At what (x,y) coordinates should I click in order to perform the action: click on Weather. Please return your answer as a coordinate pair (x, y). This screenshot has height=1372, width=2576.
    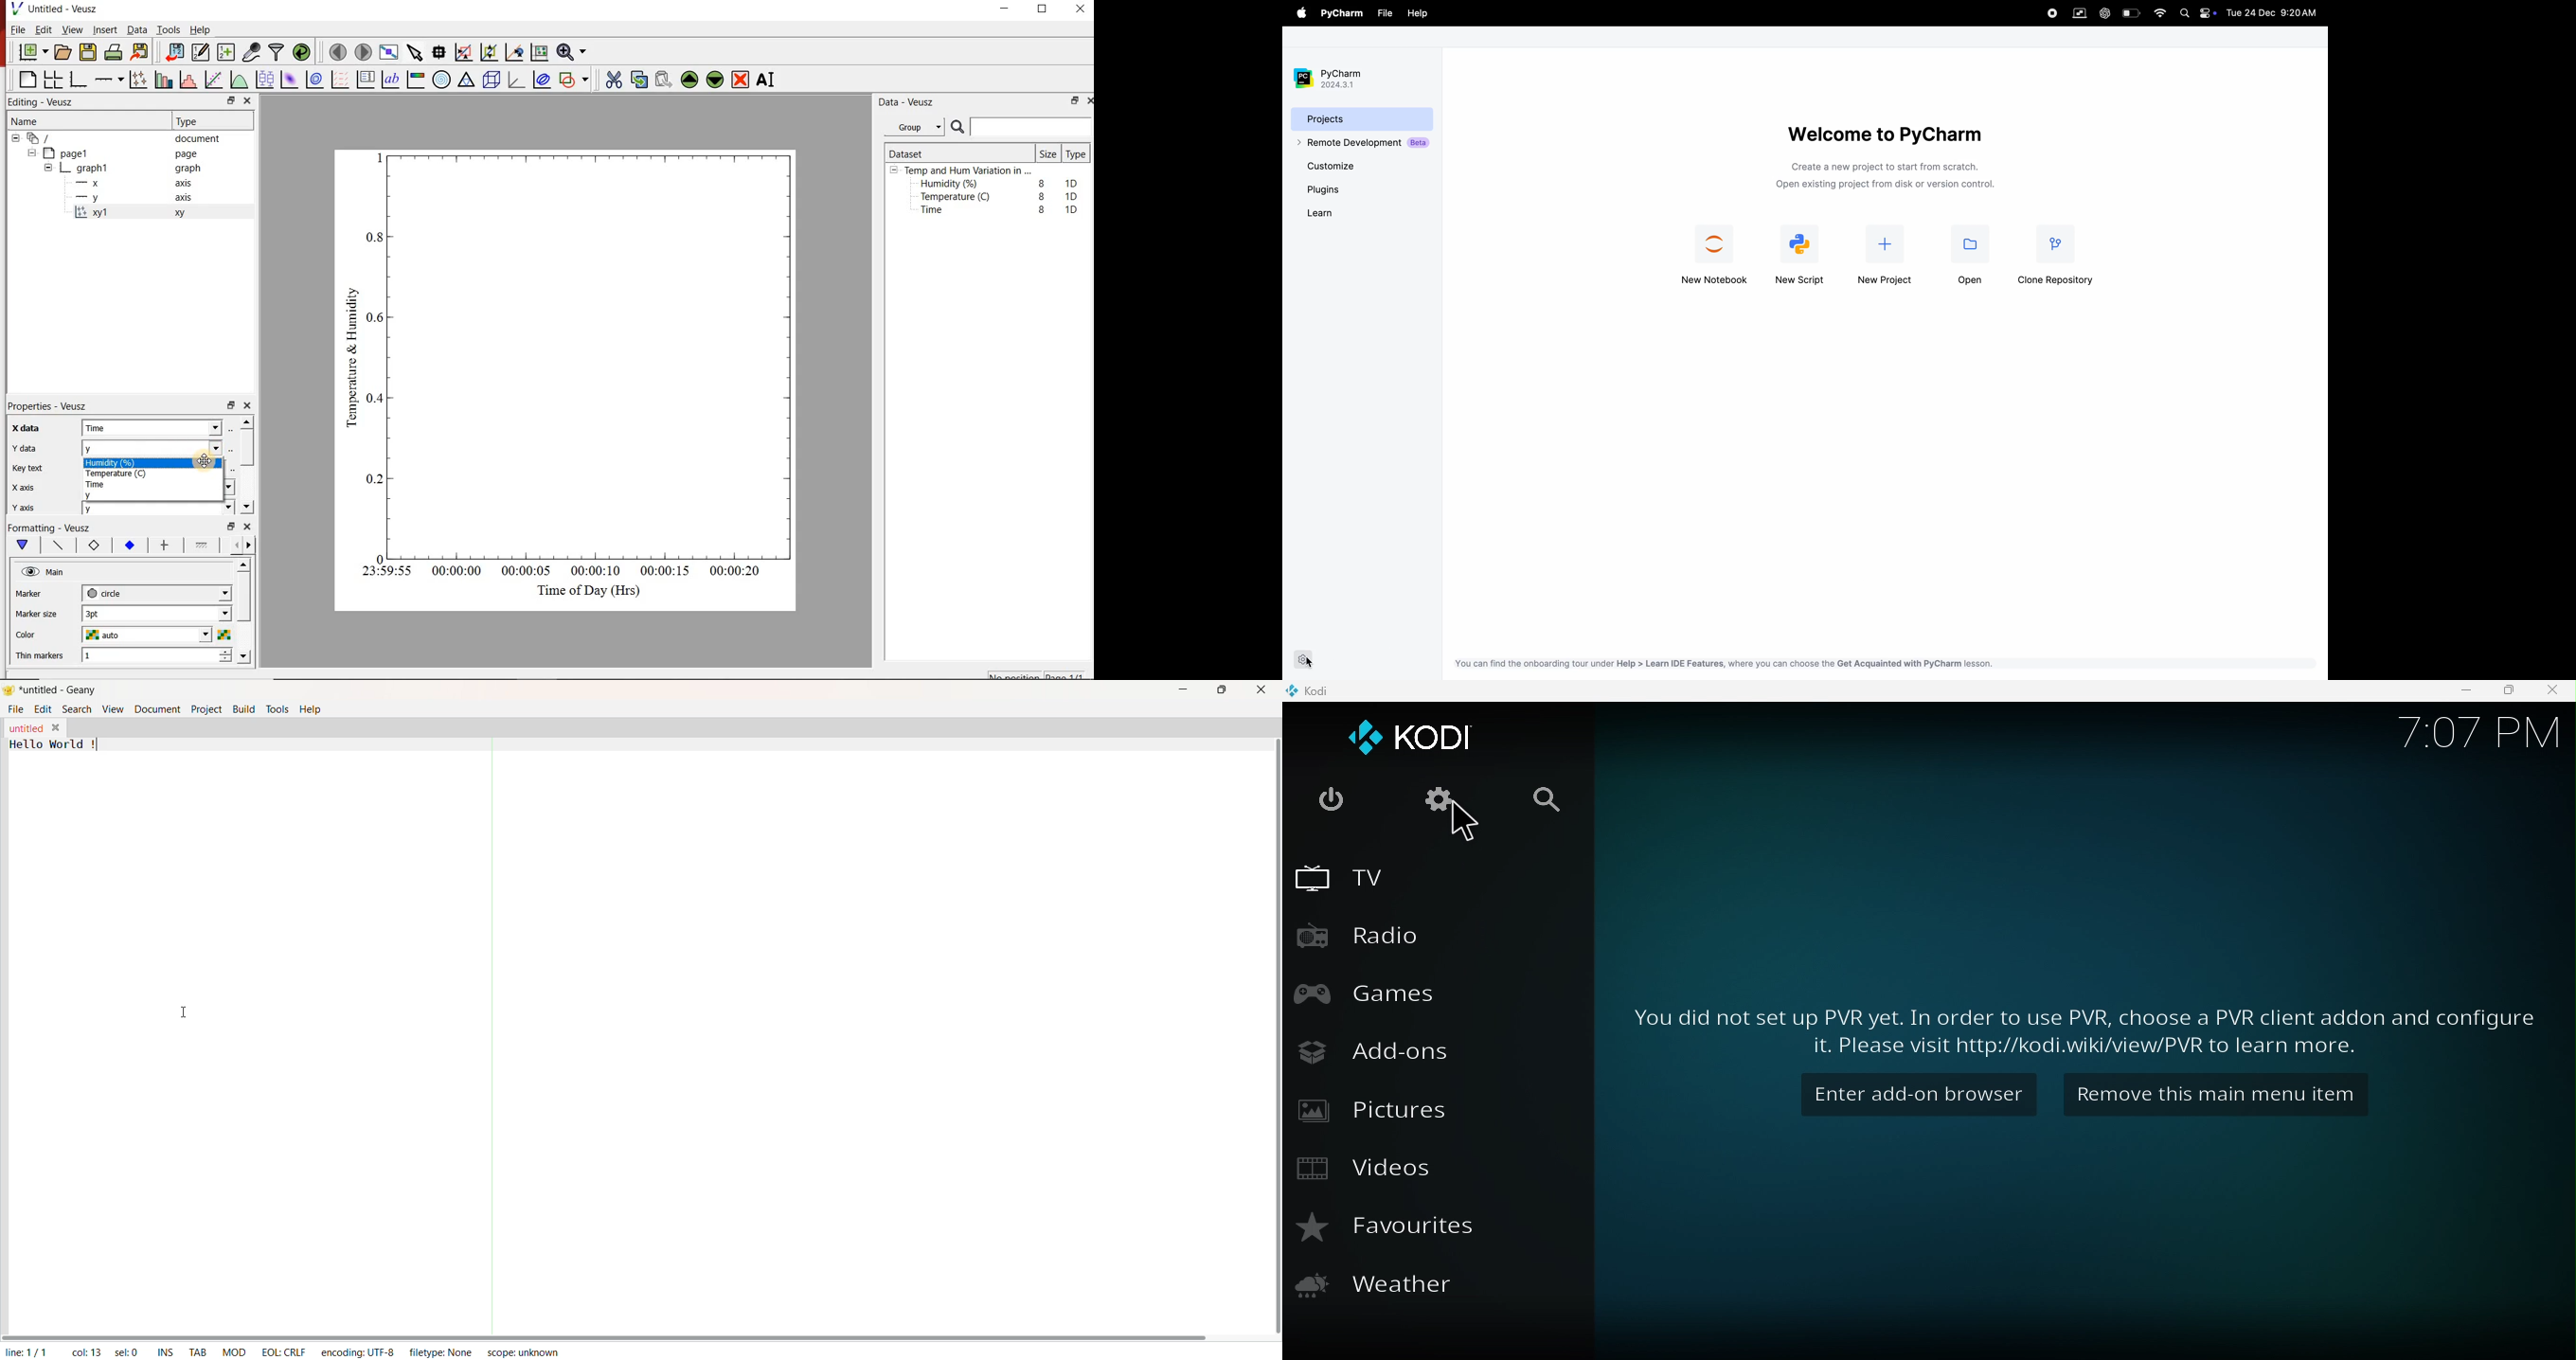
    Looking at the image, I should click on (1386, 1291).